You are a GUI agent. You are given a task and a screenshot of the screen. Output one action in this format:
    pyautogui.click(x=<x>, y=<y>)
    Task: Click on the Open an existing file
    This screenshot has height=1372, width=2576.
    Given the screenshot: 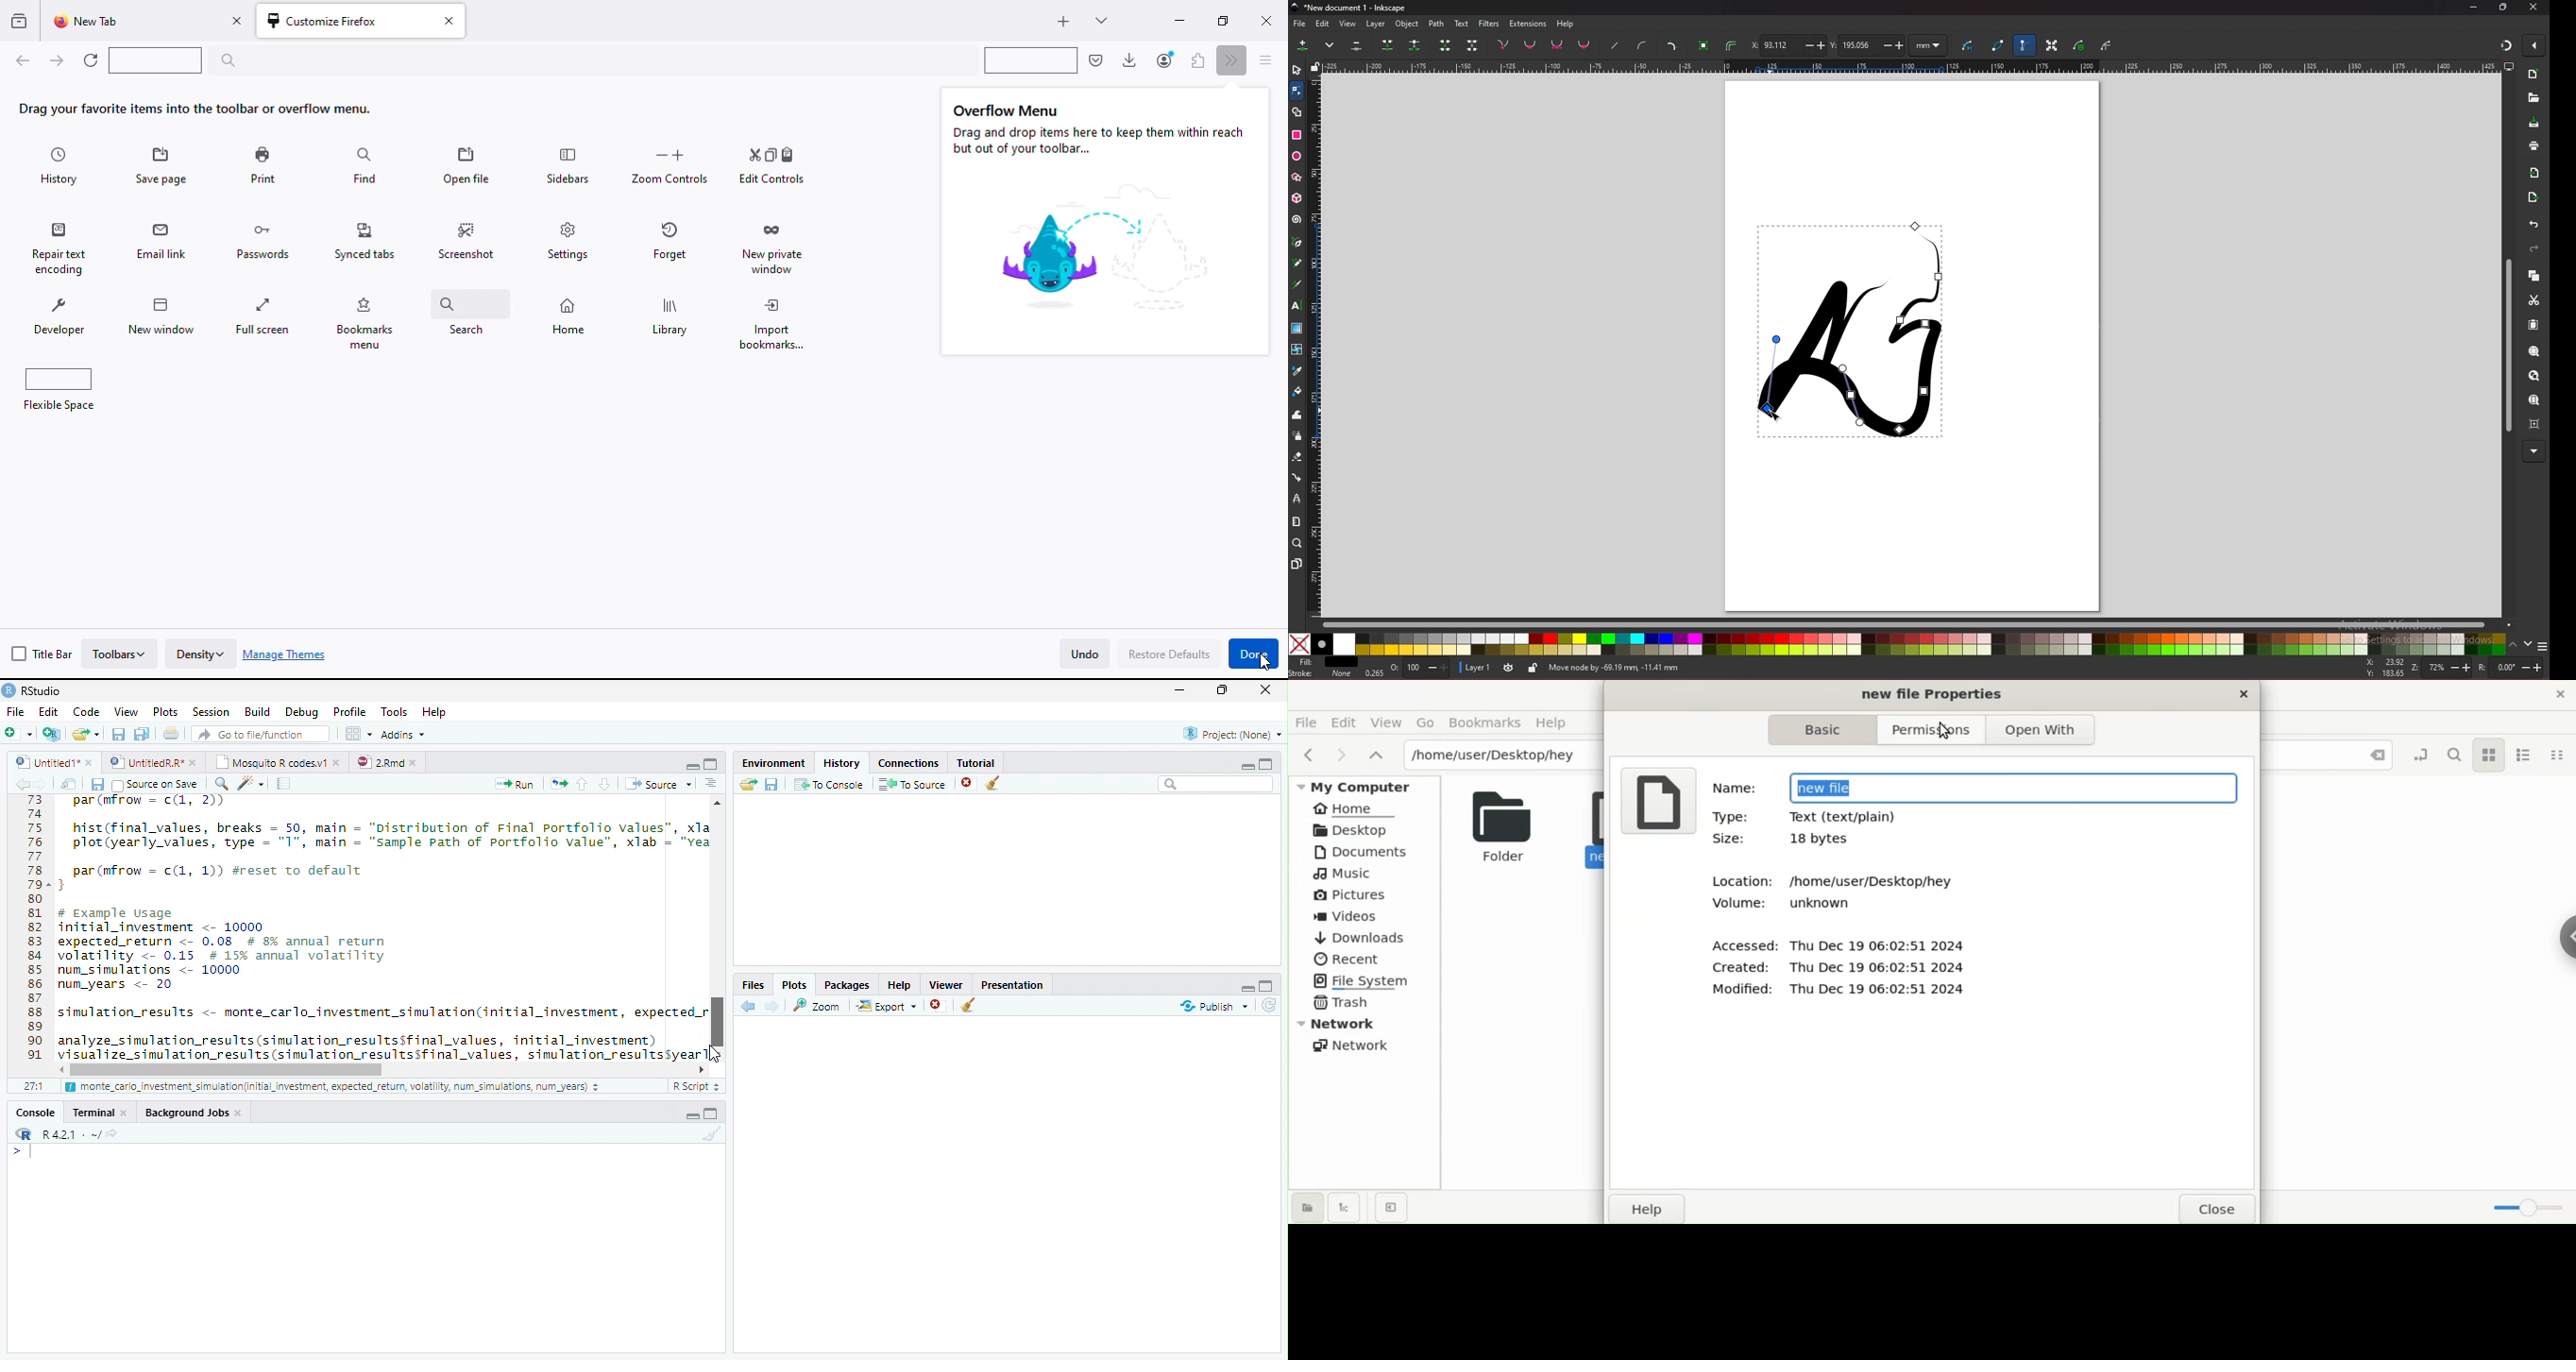 What is the action you would take?
    pyautogui.click(x=86, y=733)
    